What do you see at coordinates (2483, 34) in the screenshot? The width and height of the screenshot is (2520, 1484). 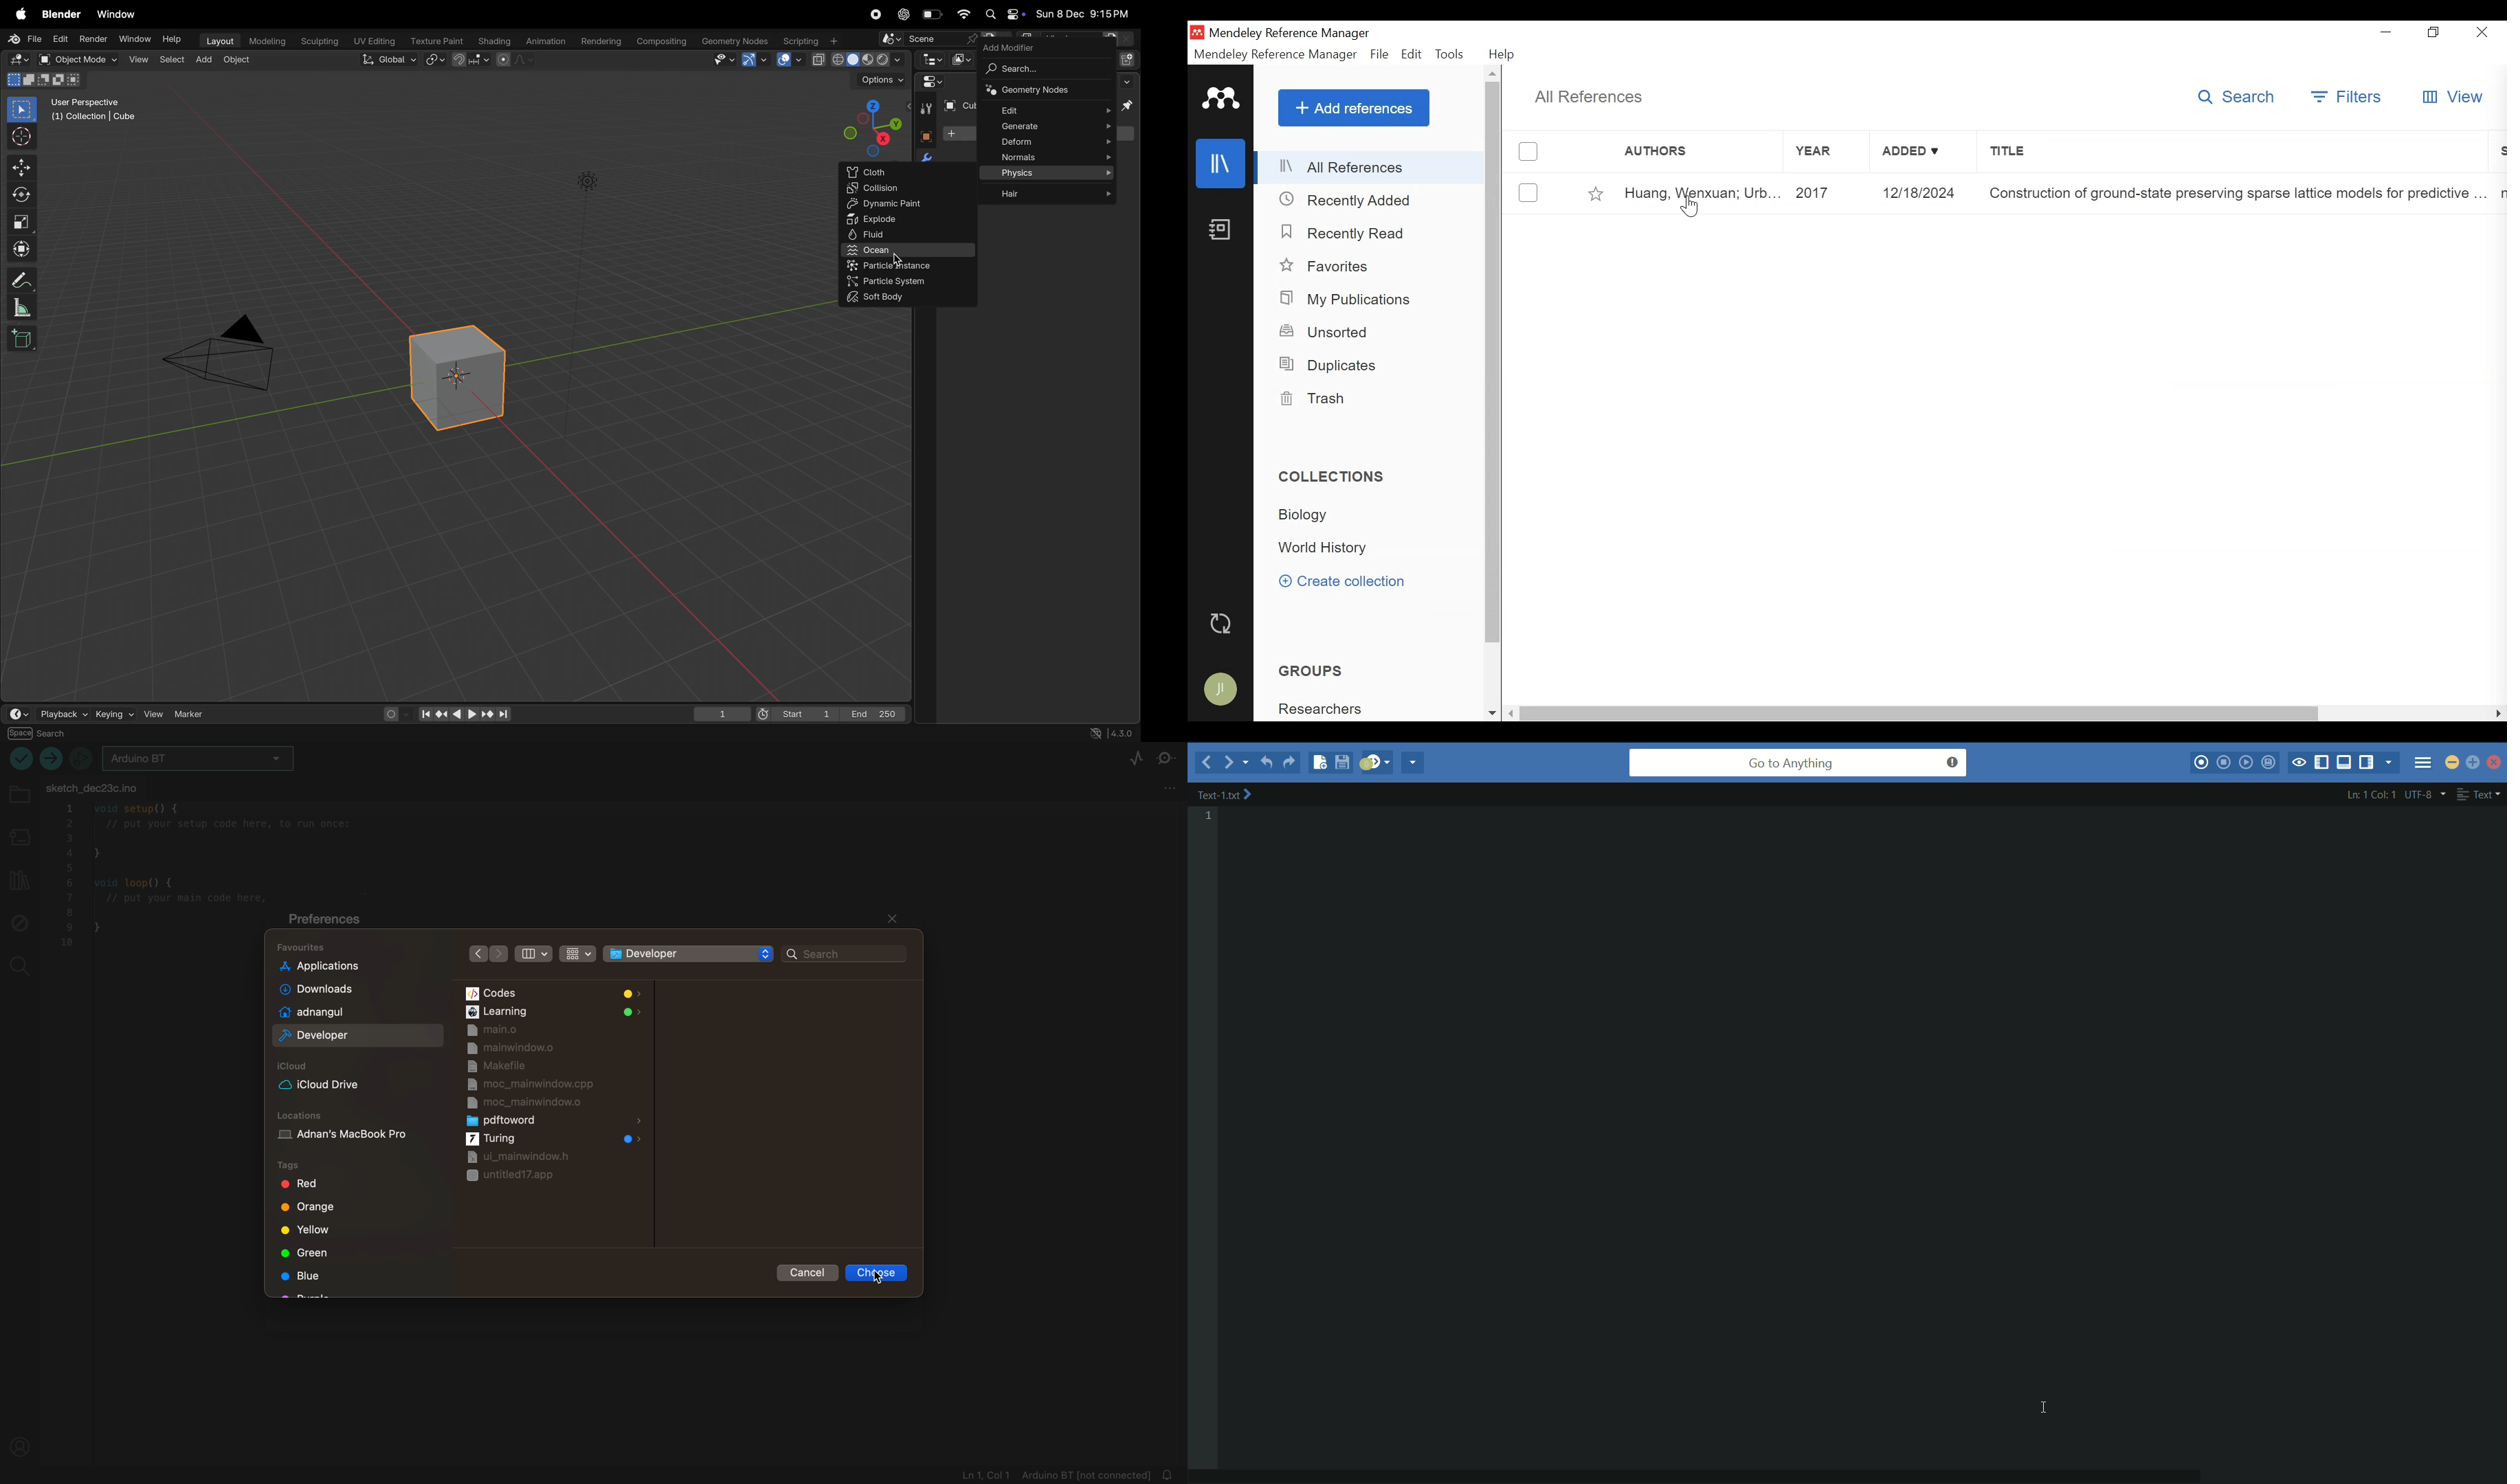 I see `Close` at bounding box center [2483, 34].